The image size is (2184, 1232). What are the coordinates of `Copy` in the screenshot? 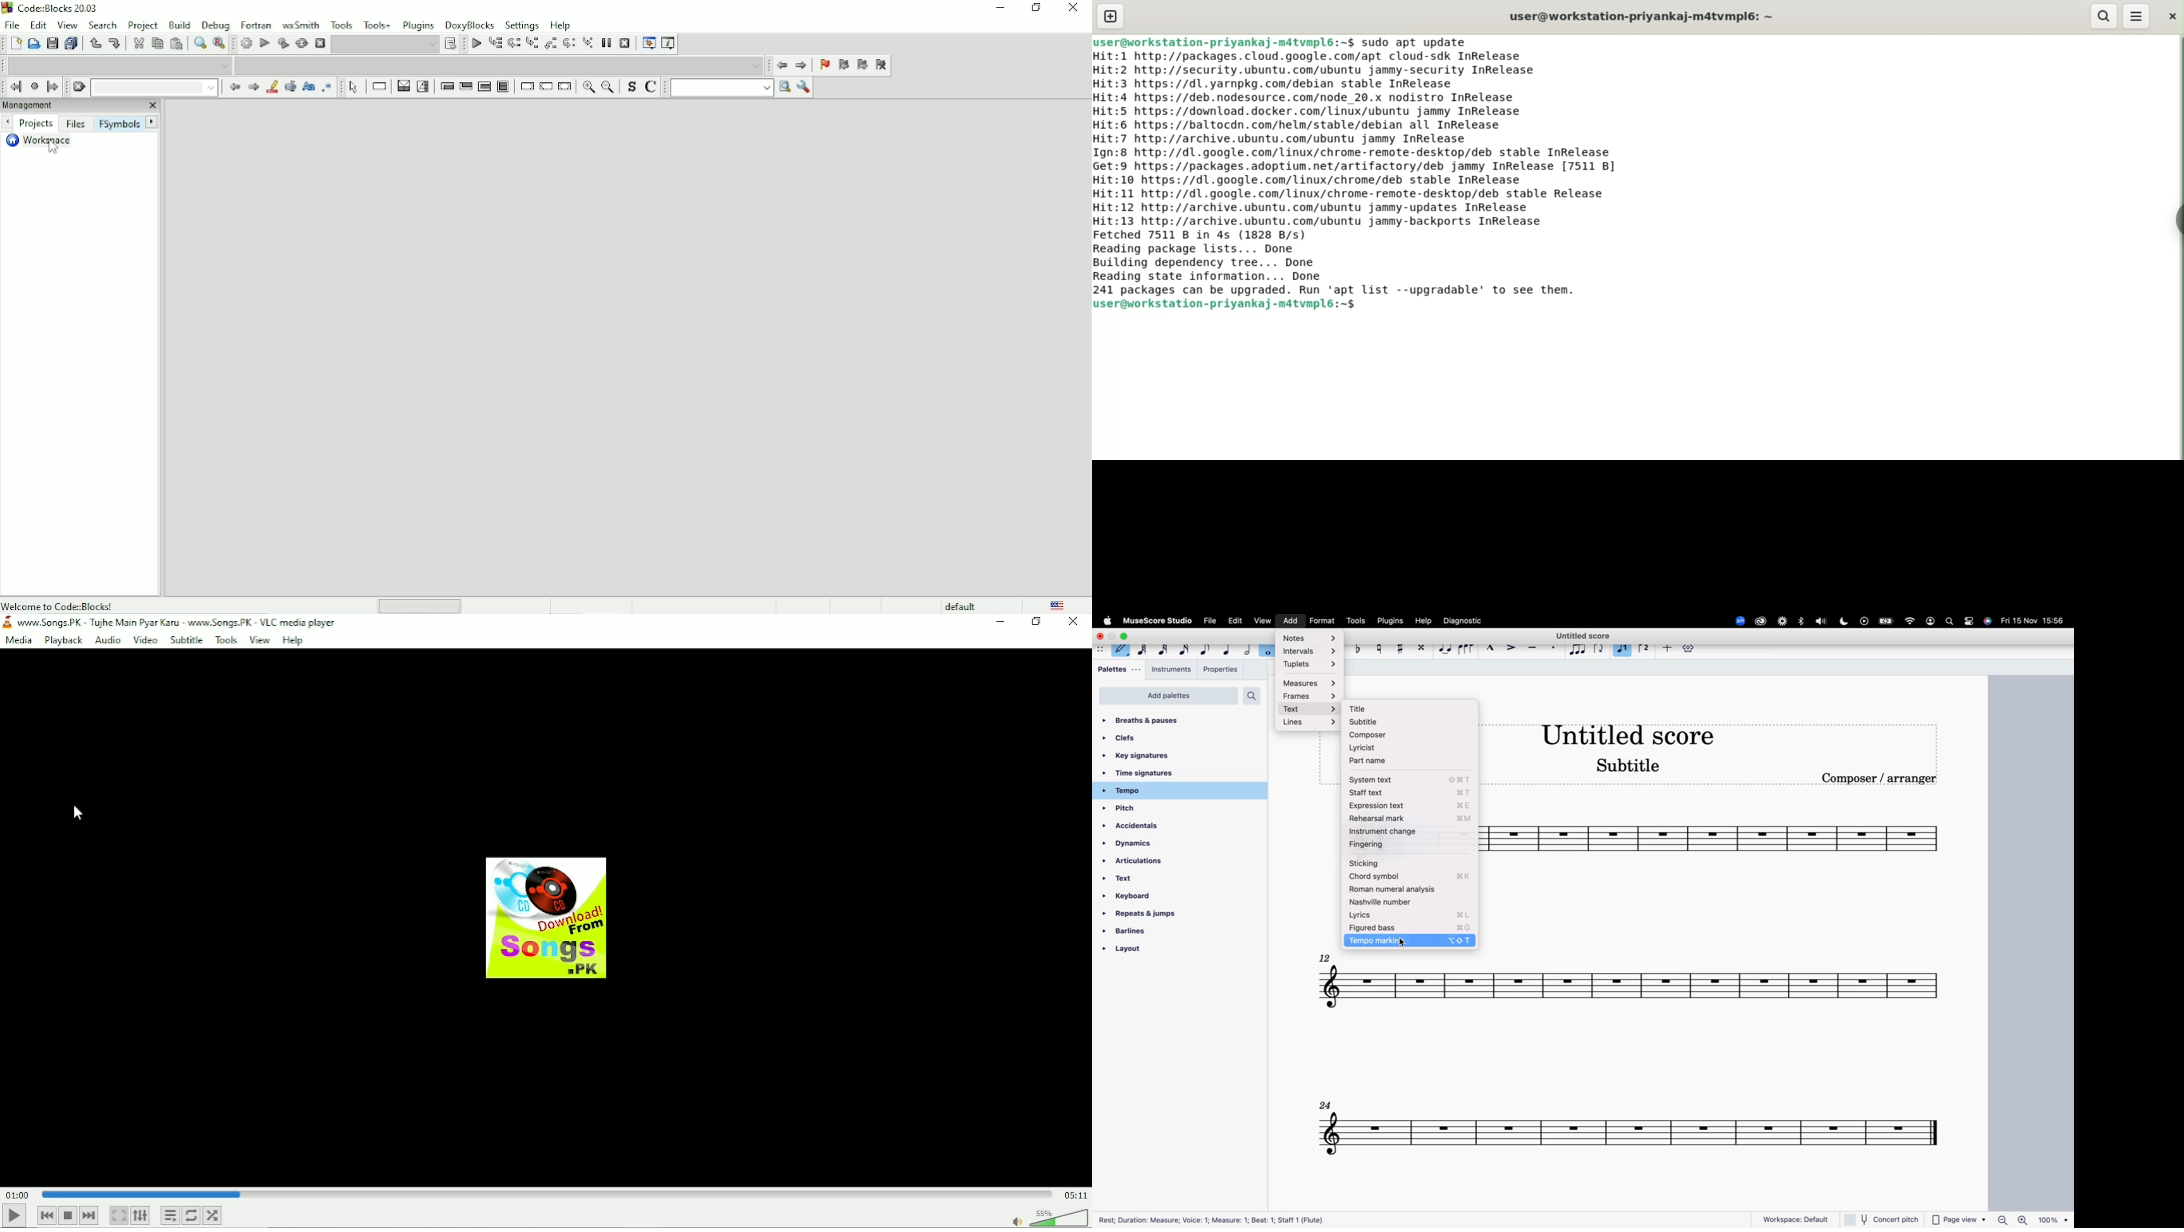 It's located at (156, 44).